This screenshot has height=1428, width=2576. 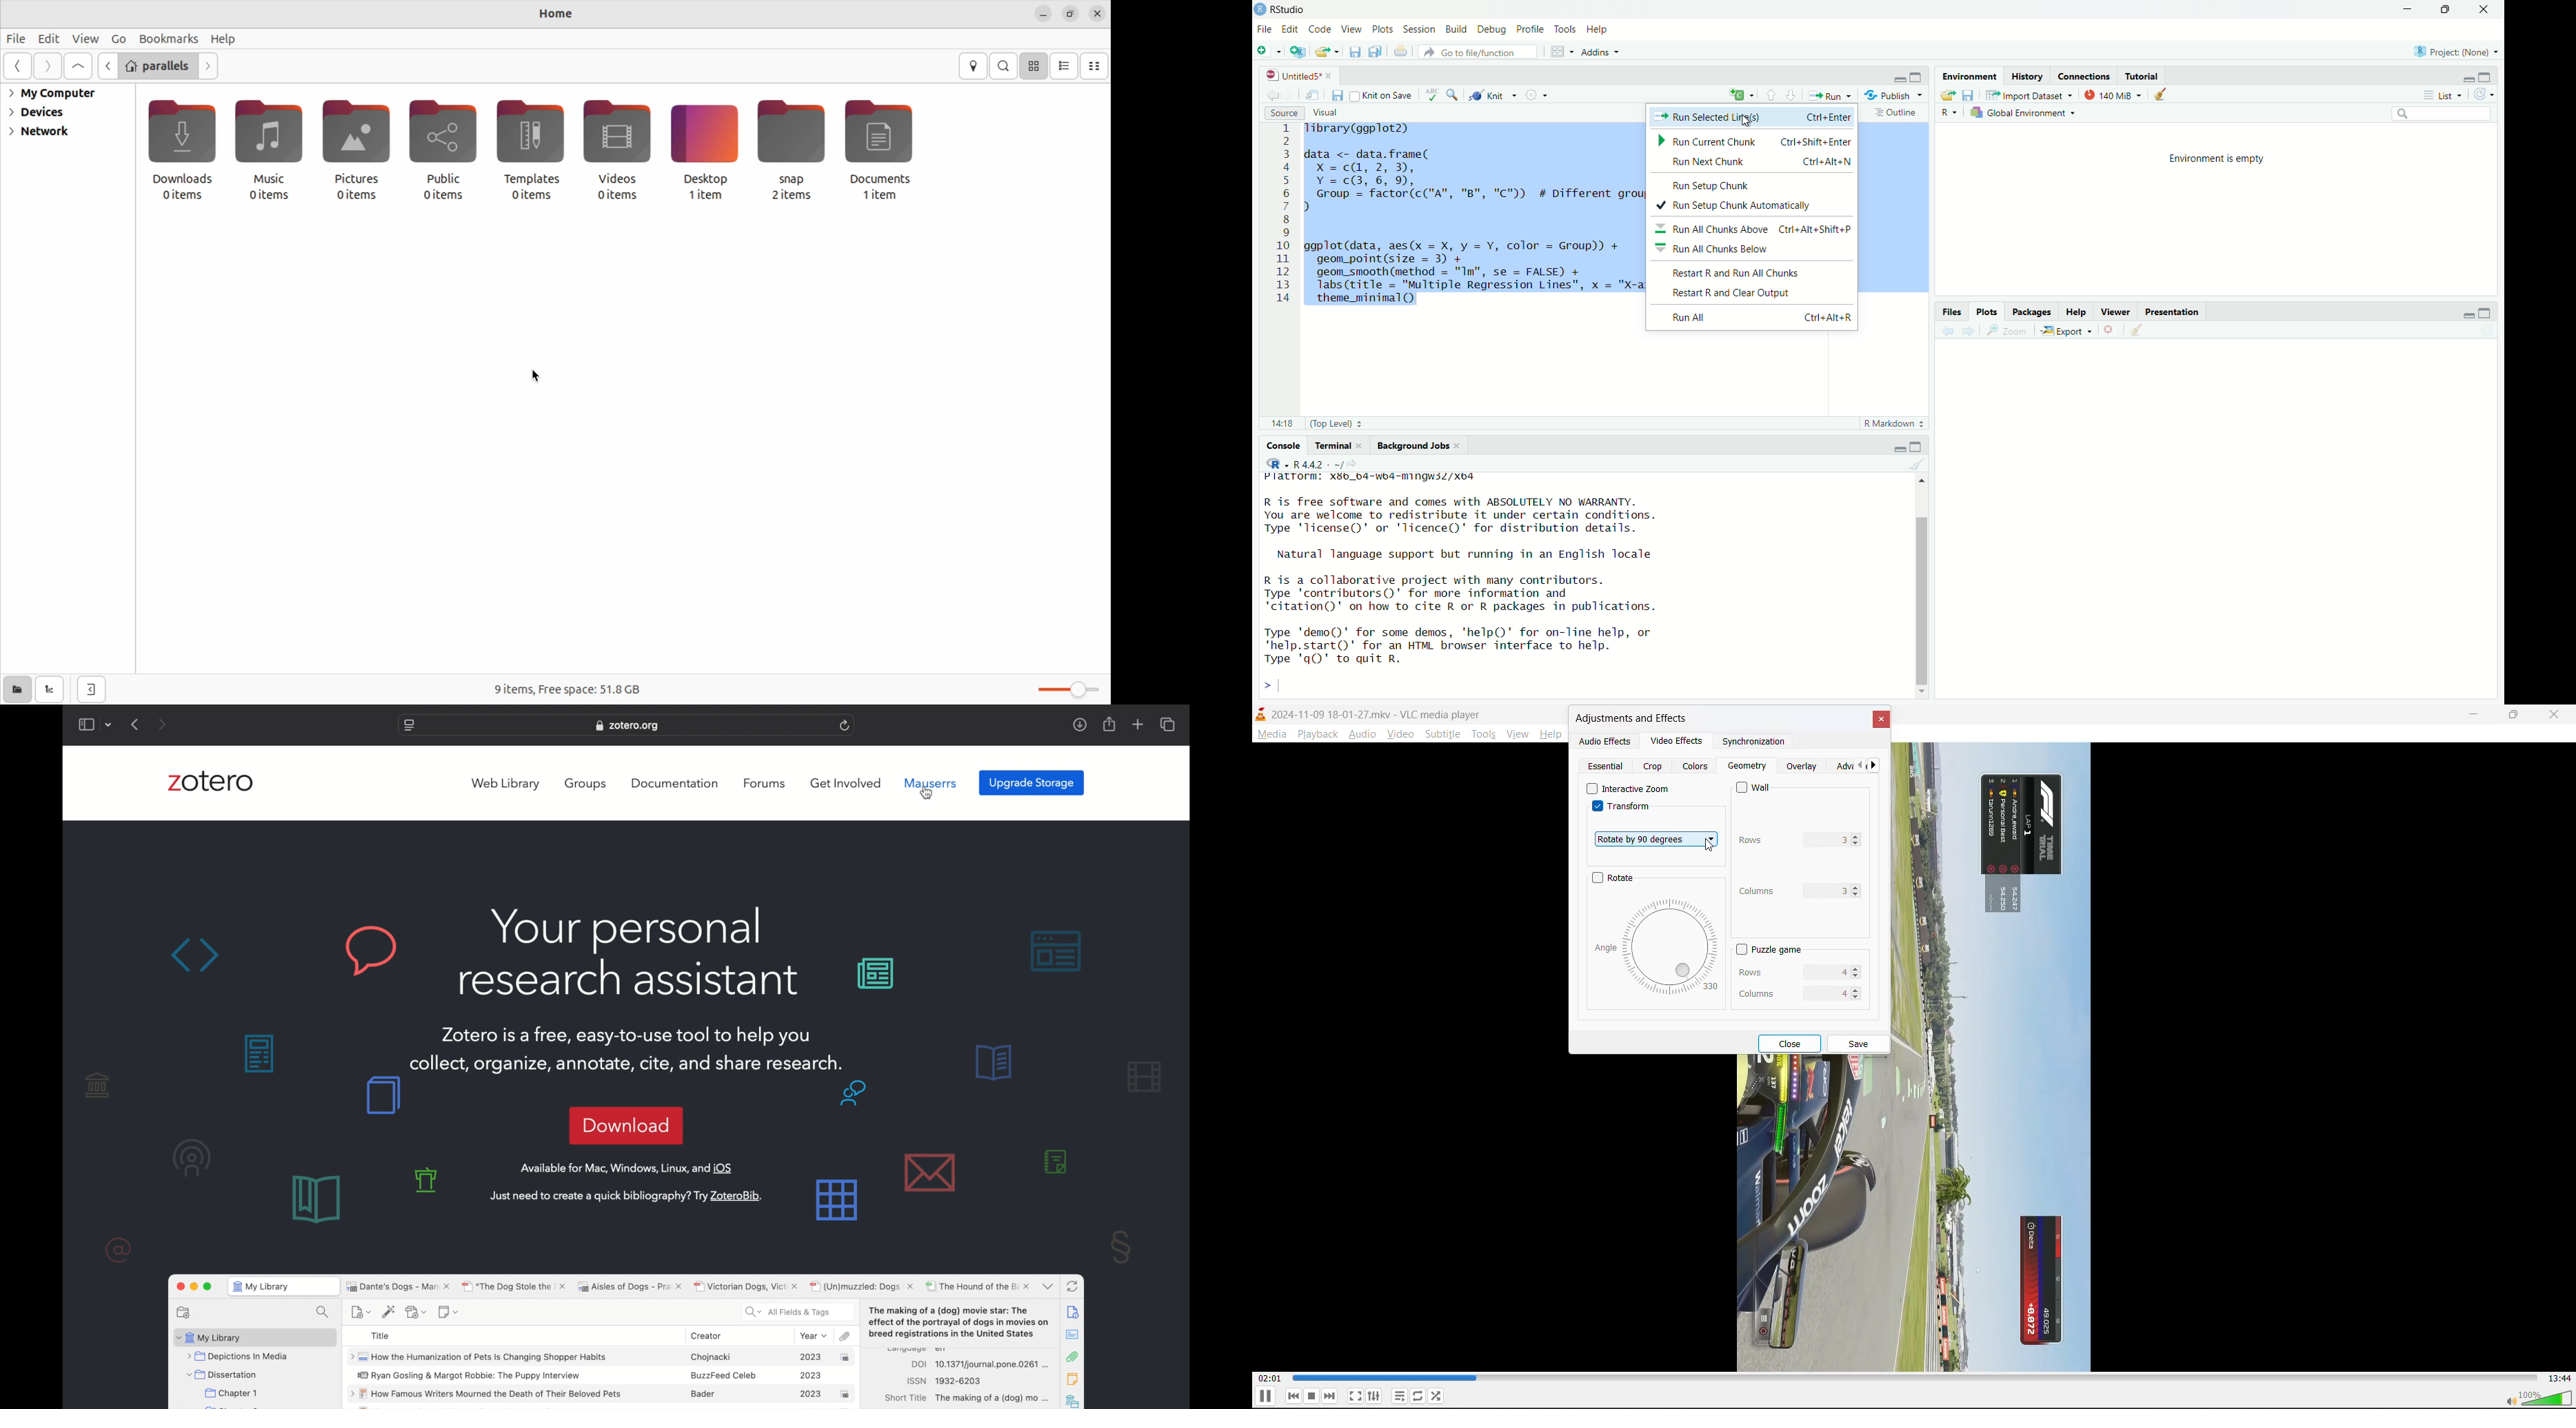 I want to click on refresh, so click(x=2487, y=96).